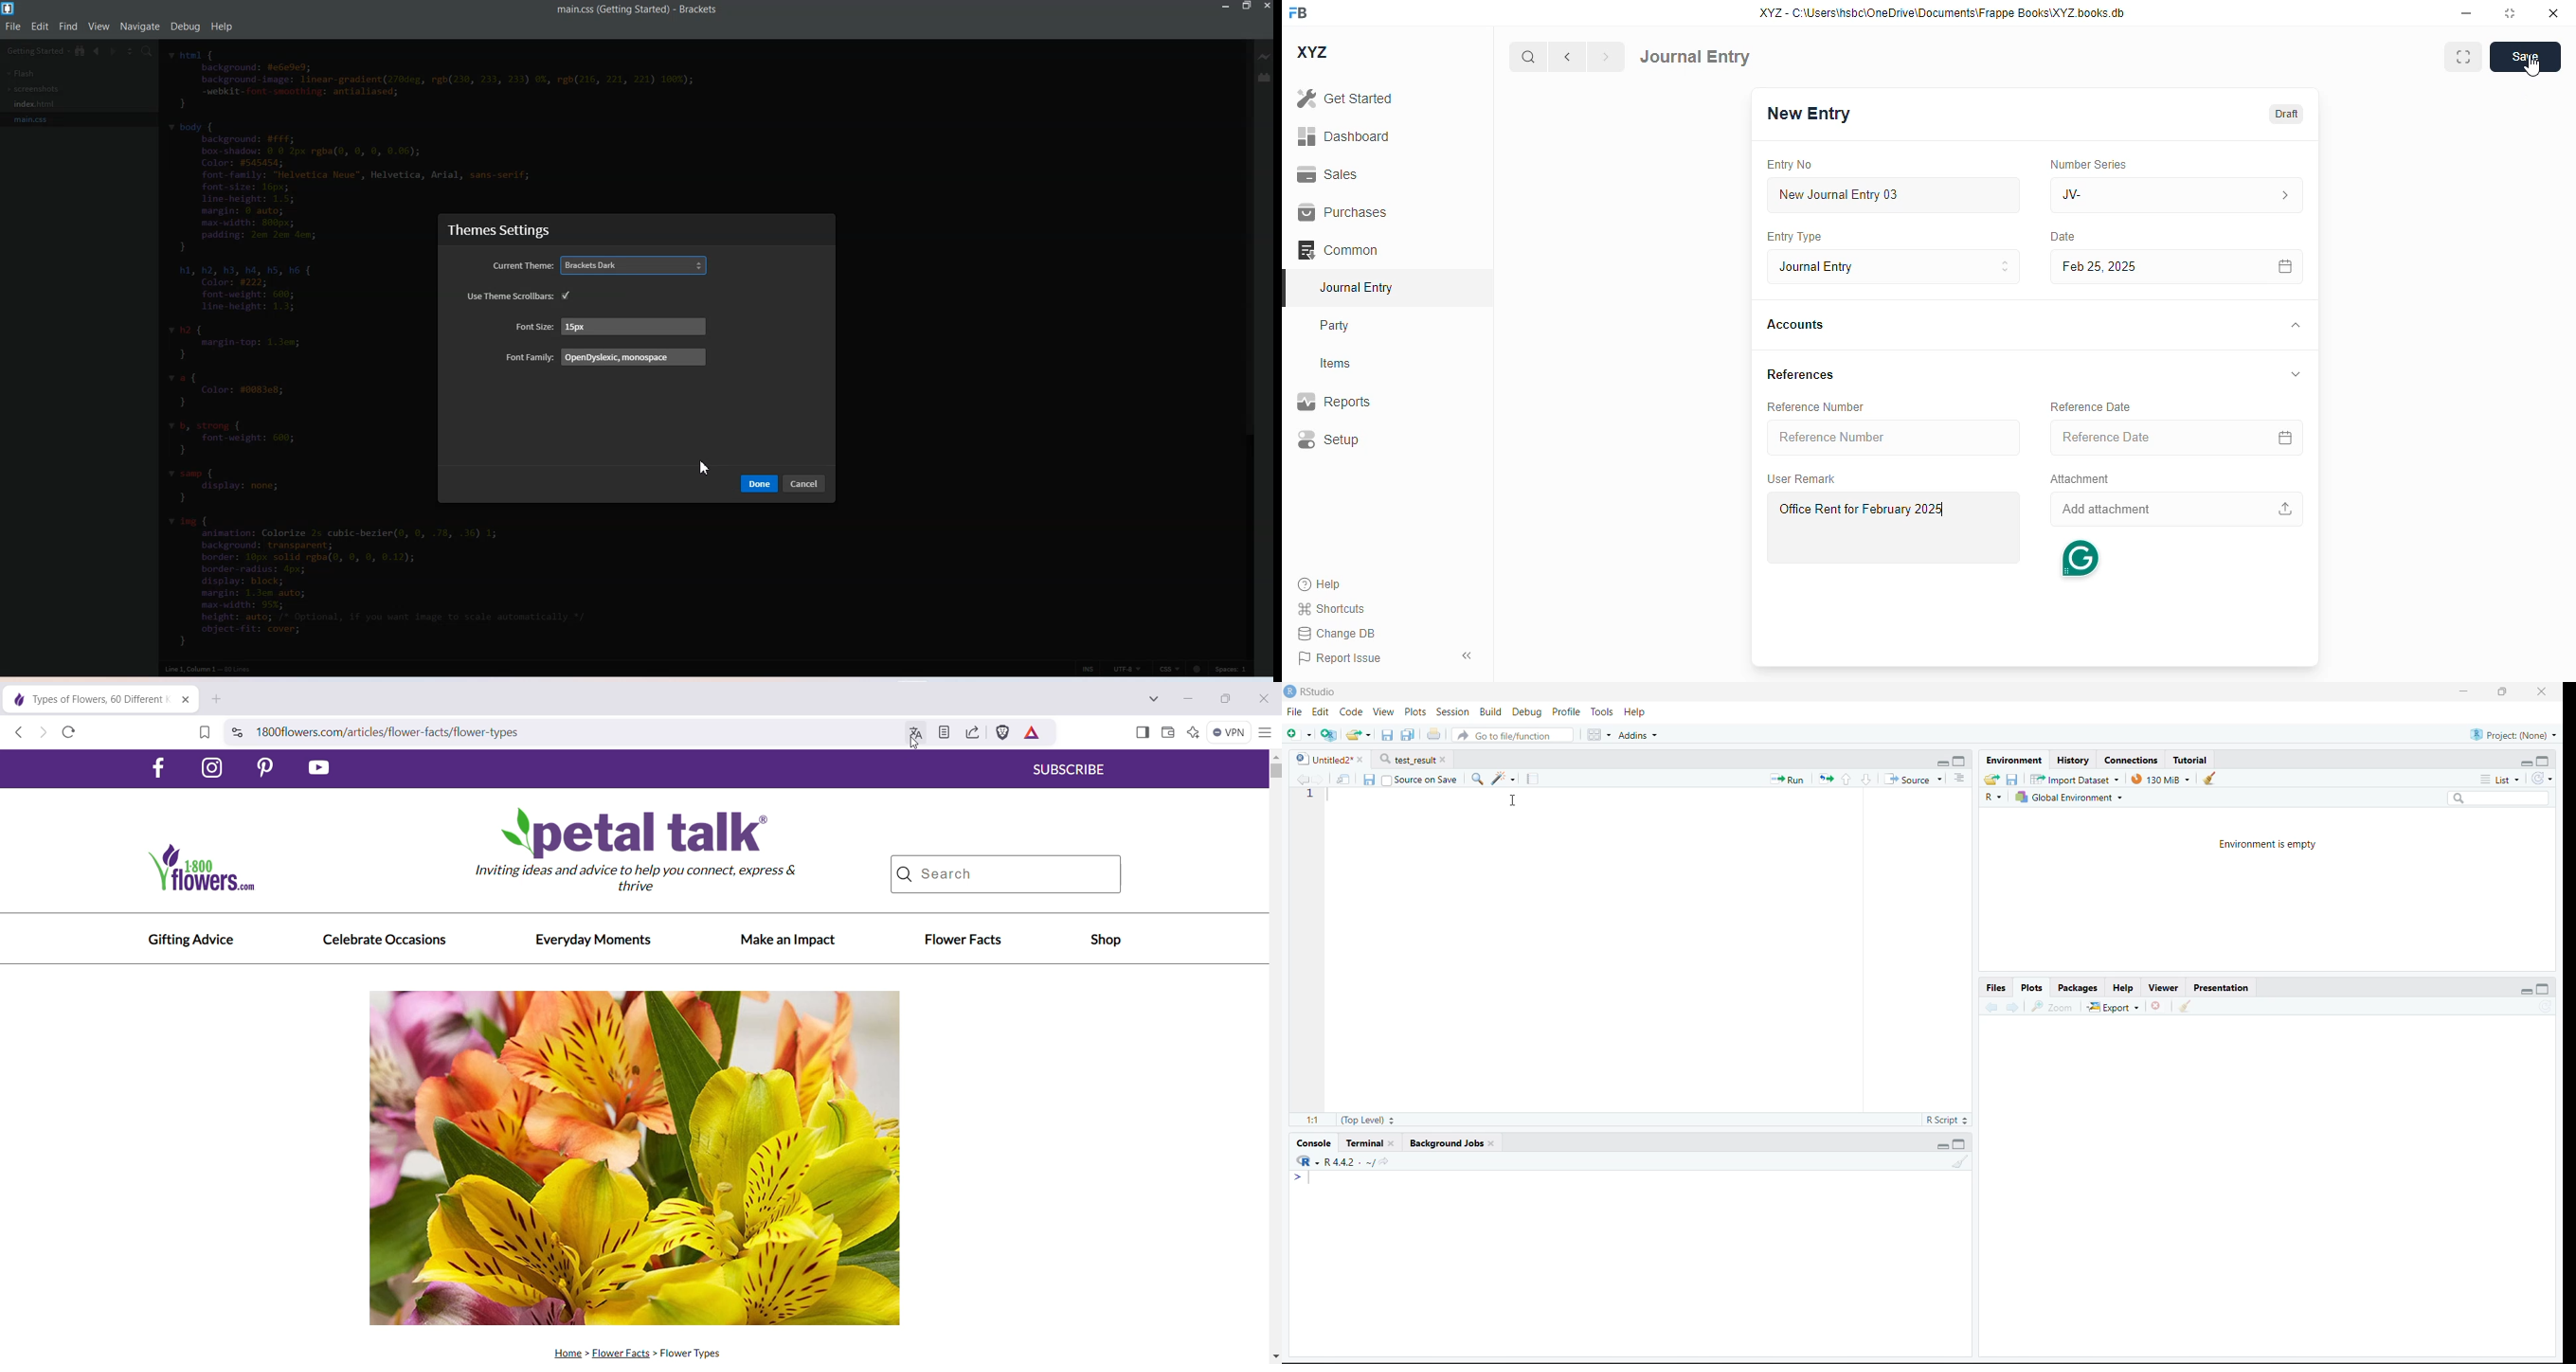 Image resolution: width=2576 pixels, height=1372 pixels. What do you see at coordinates (2502, 692) in the screenshot?
I see `Maximize` at bounding box center [2502, 692].